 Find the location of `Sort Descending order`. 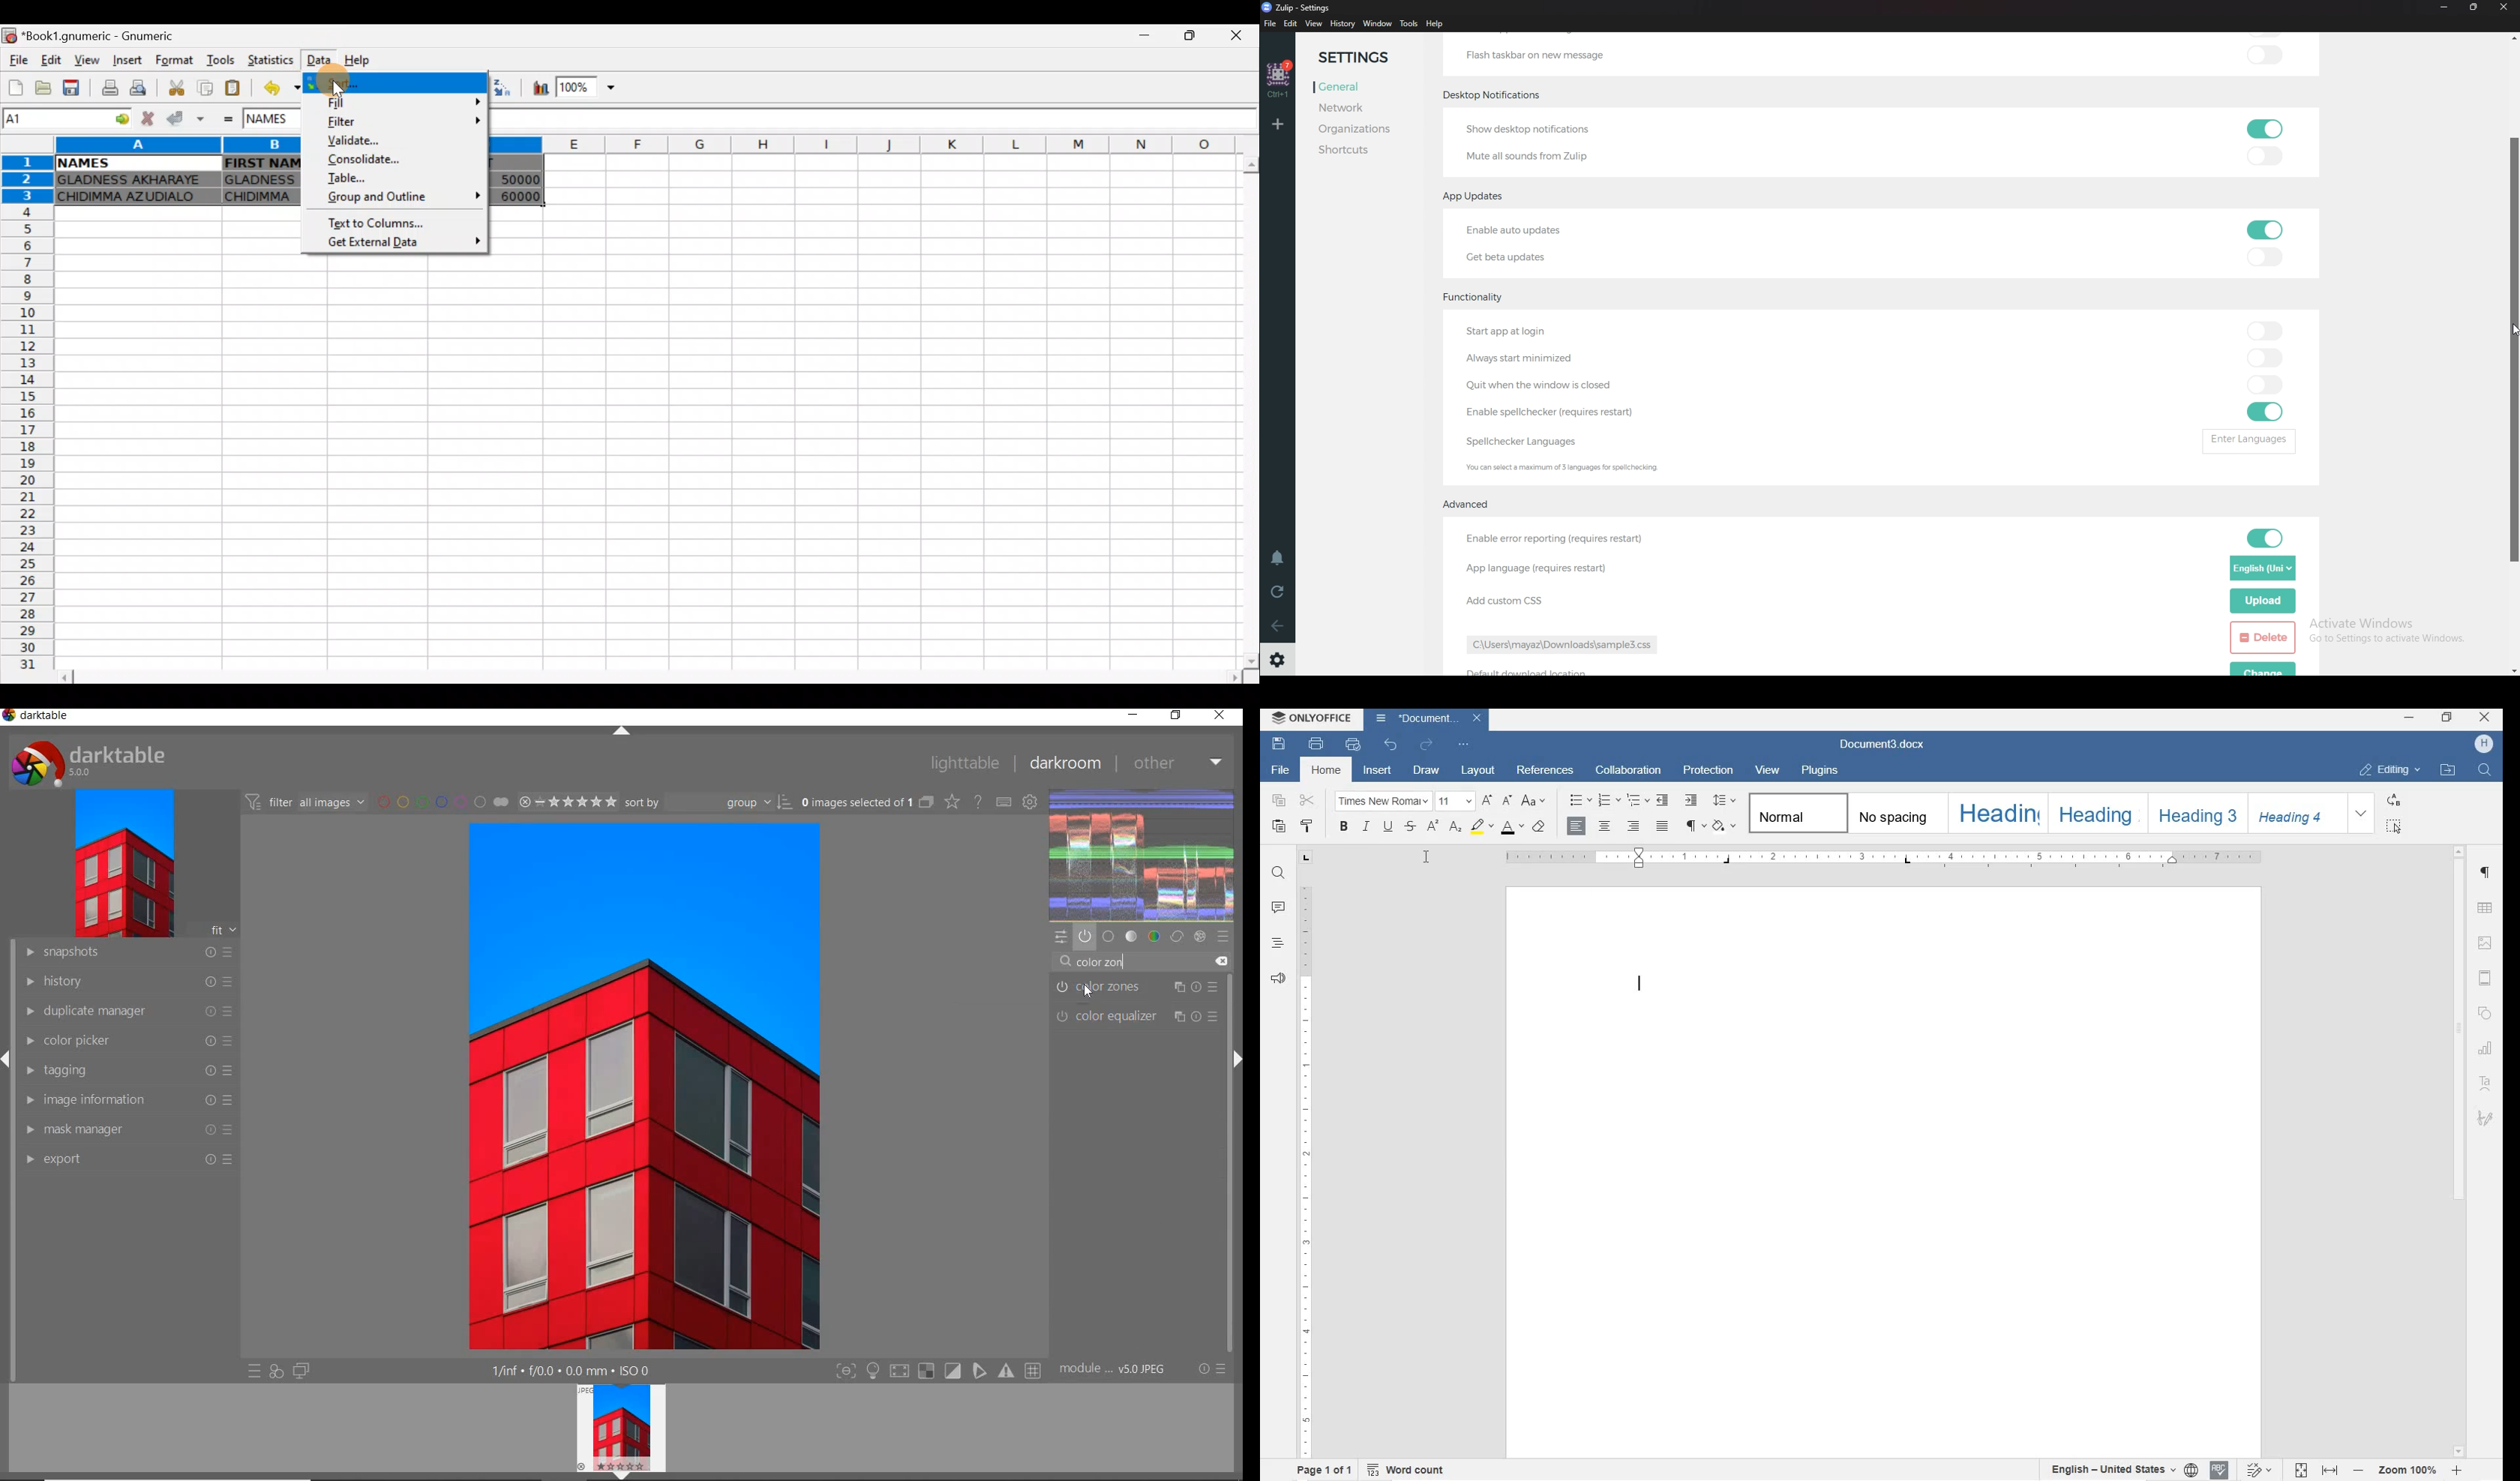

Sort Descending order is located at coordinates (501, 87).